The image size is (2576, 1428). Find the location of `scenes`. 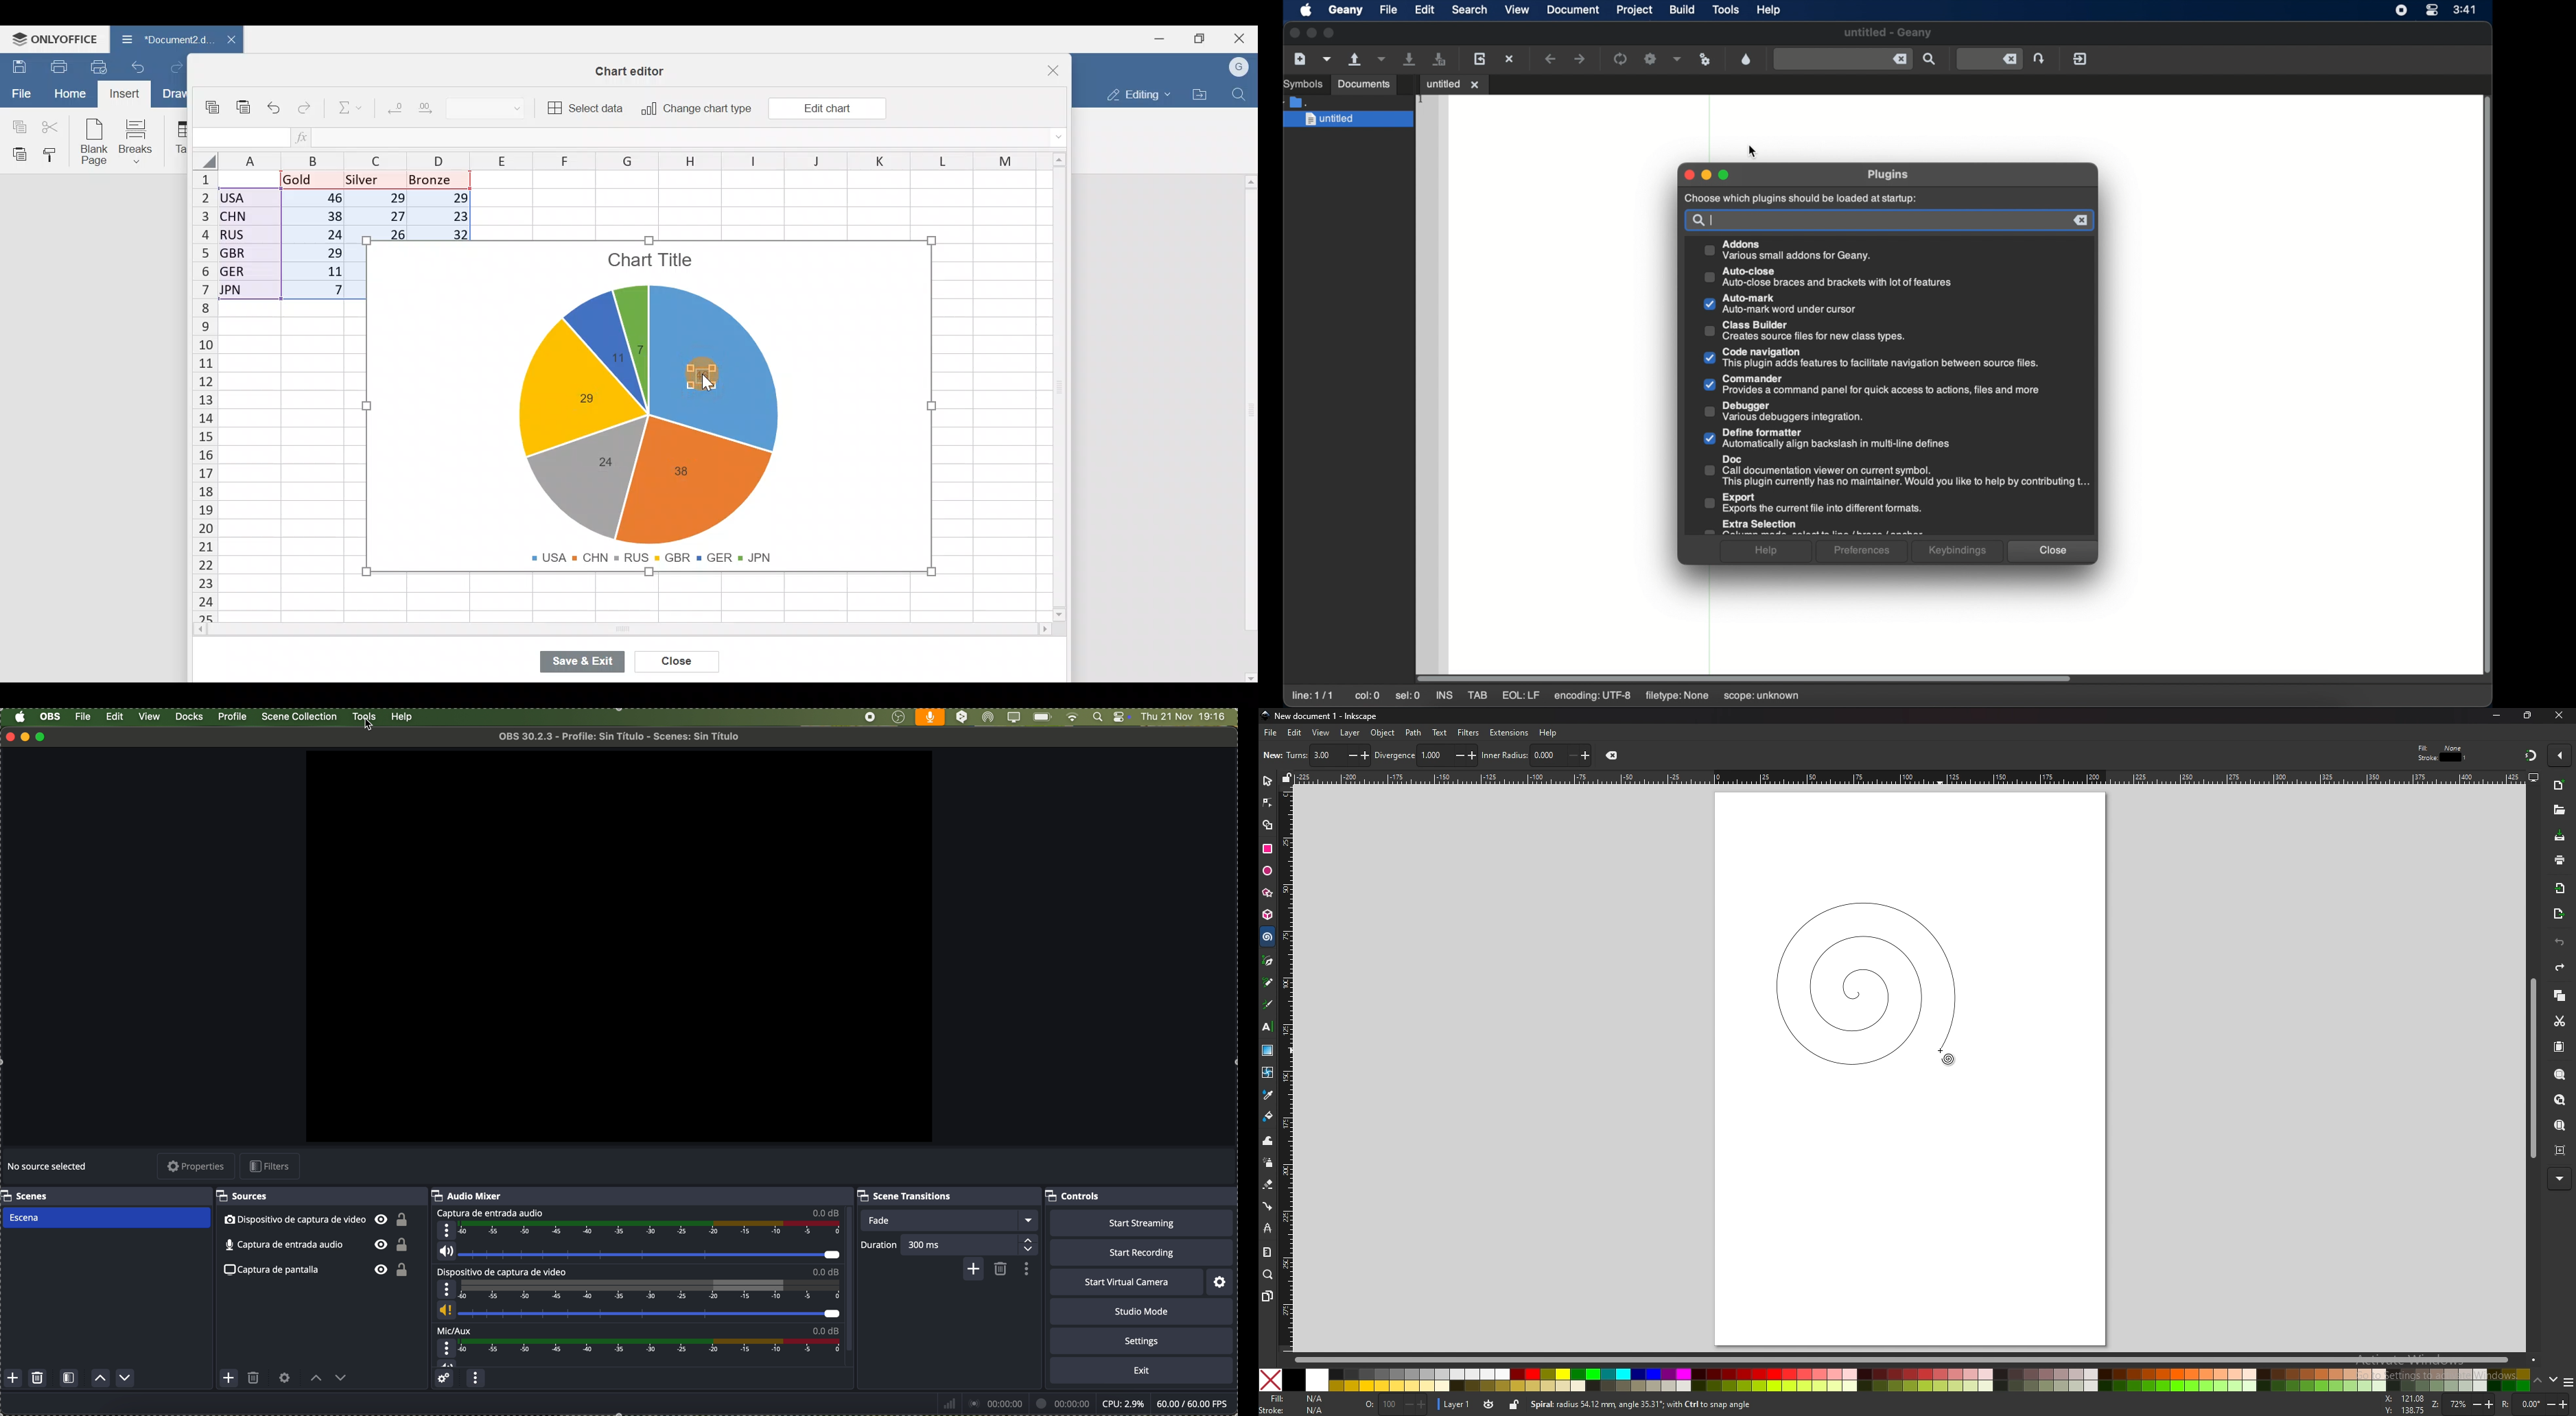

scenes is located at coordinates (26, 1196).